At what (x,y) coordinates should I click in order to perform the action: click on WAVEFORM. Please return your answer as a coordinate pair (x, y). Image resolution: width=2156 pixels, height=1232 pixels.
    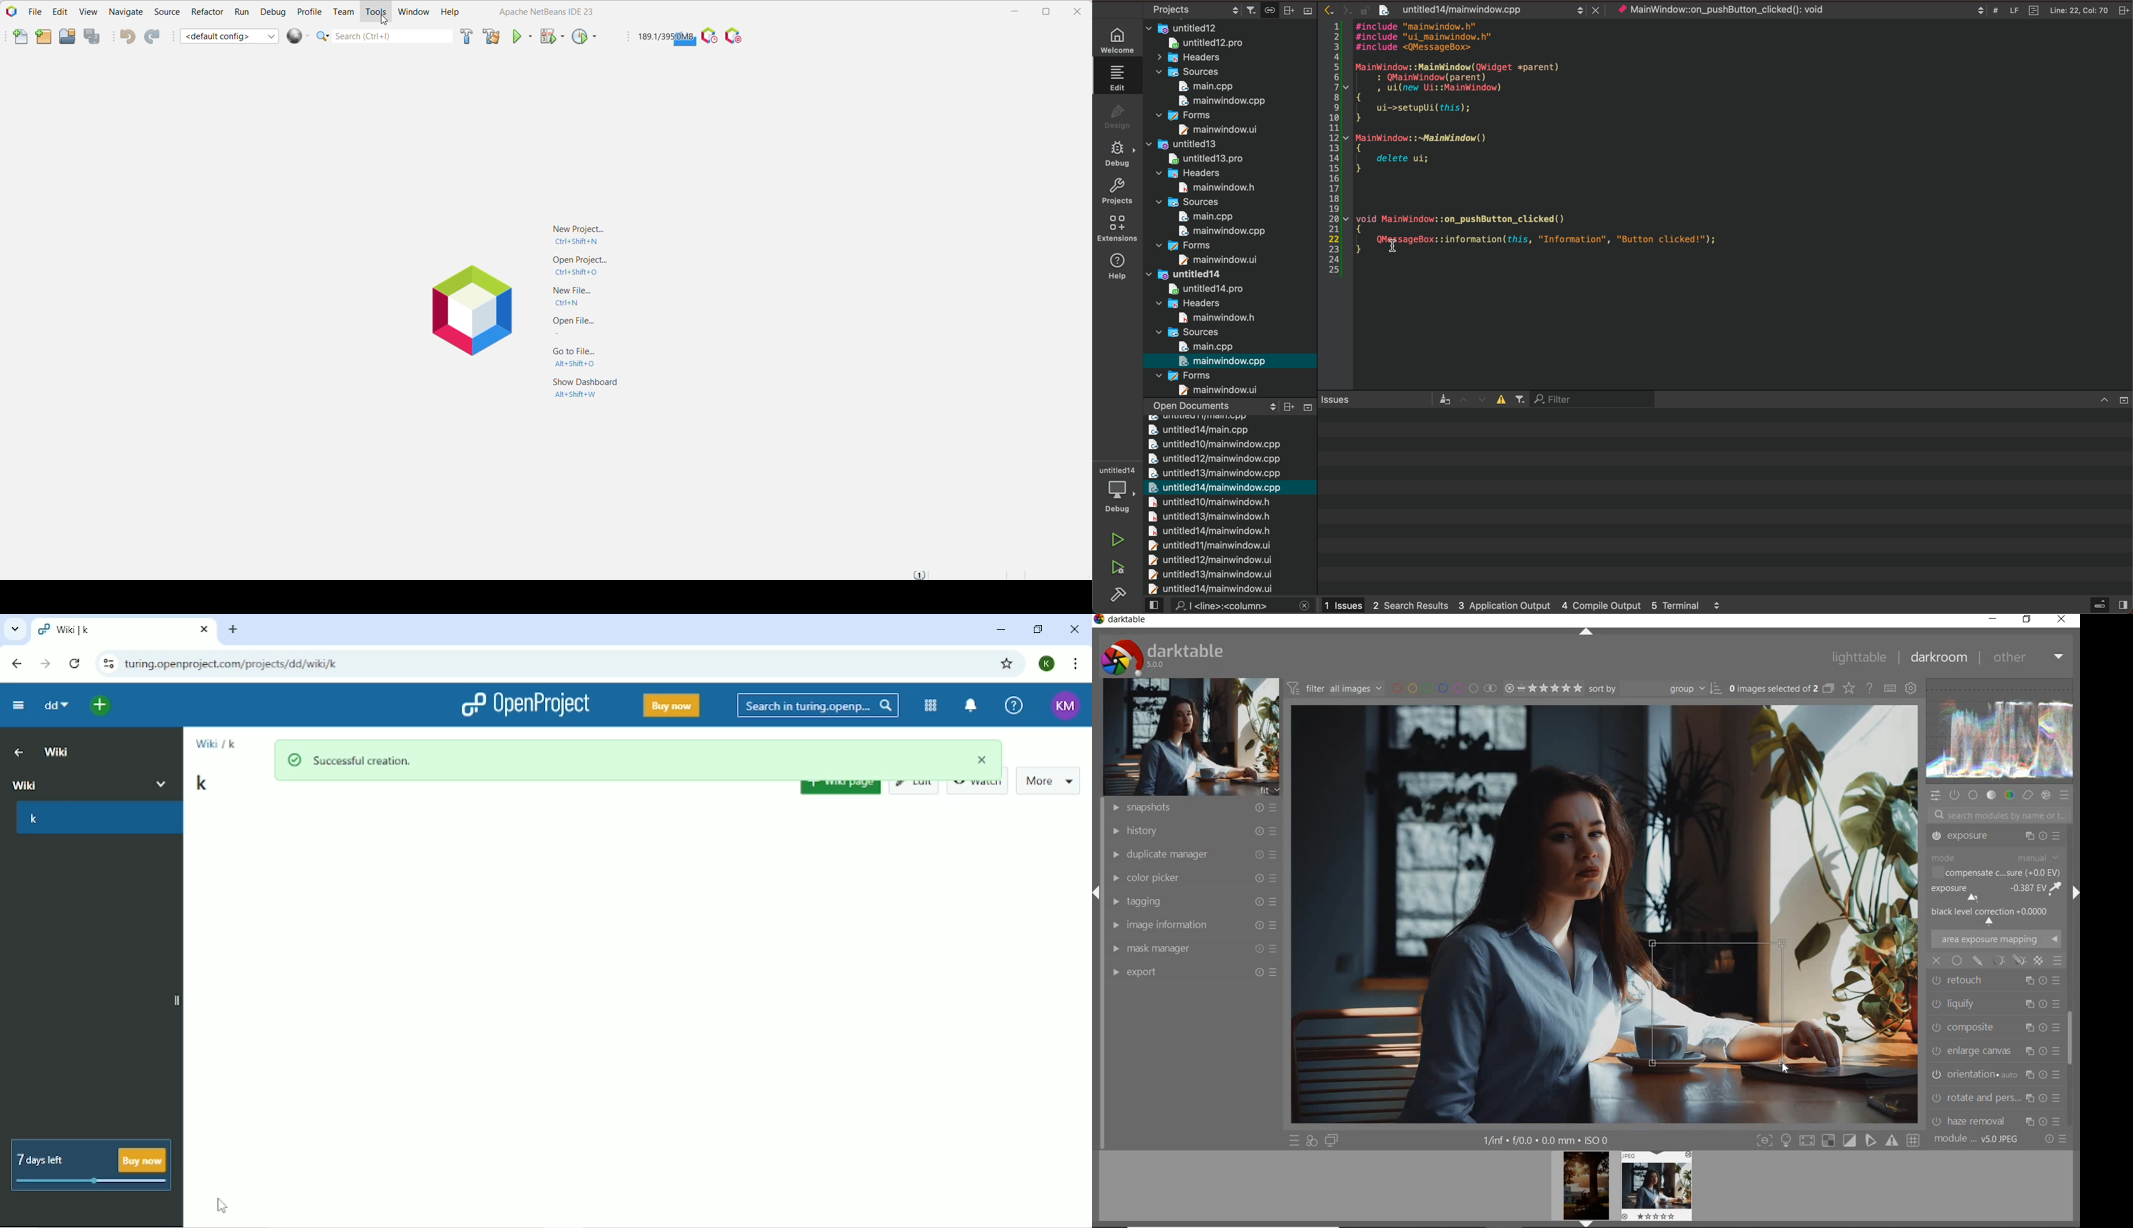
    Looking at the image, I should click on (2001, 730).